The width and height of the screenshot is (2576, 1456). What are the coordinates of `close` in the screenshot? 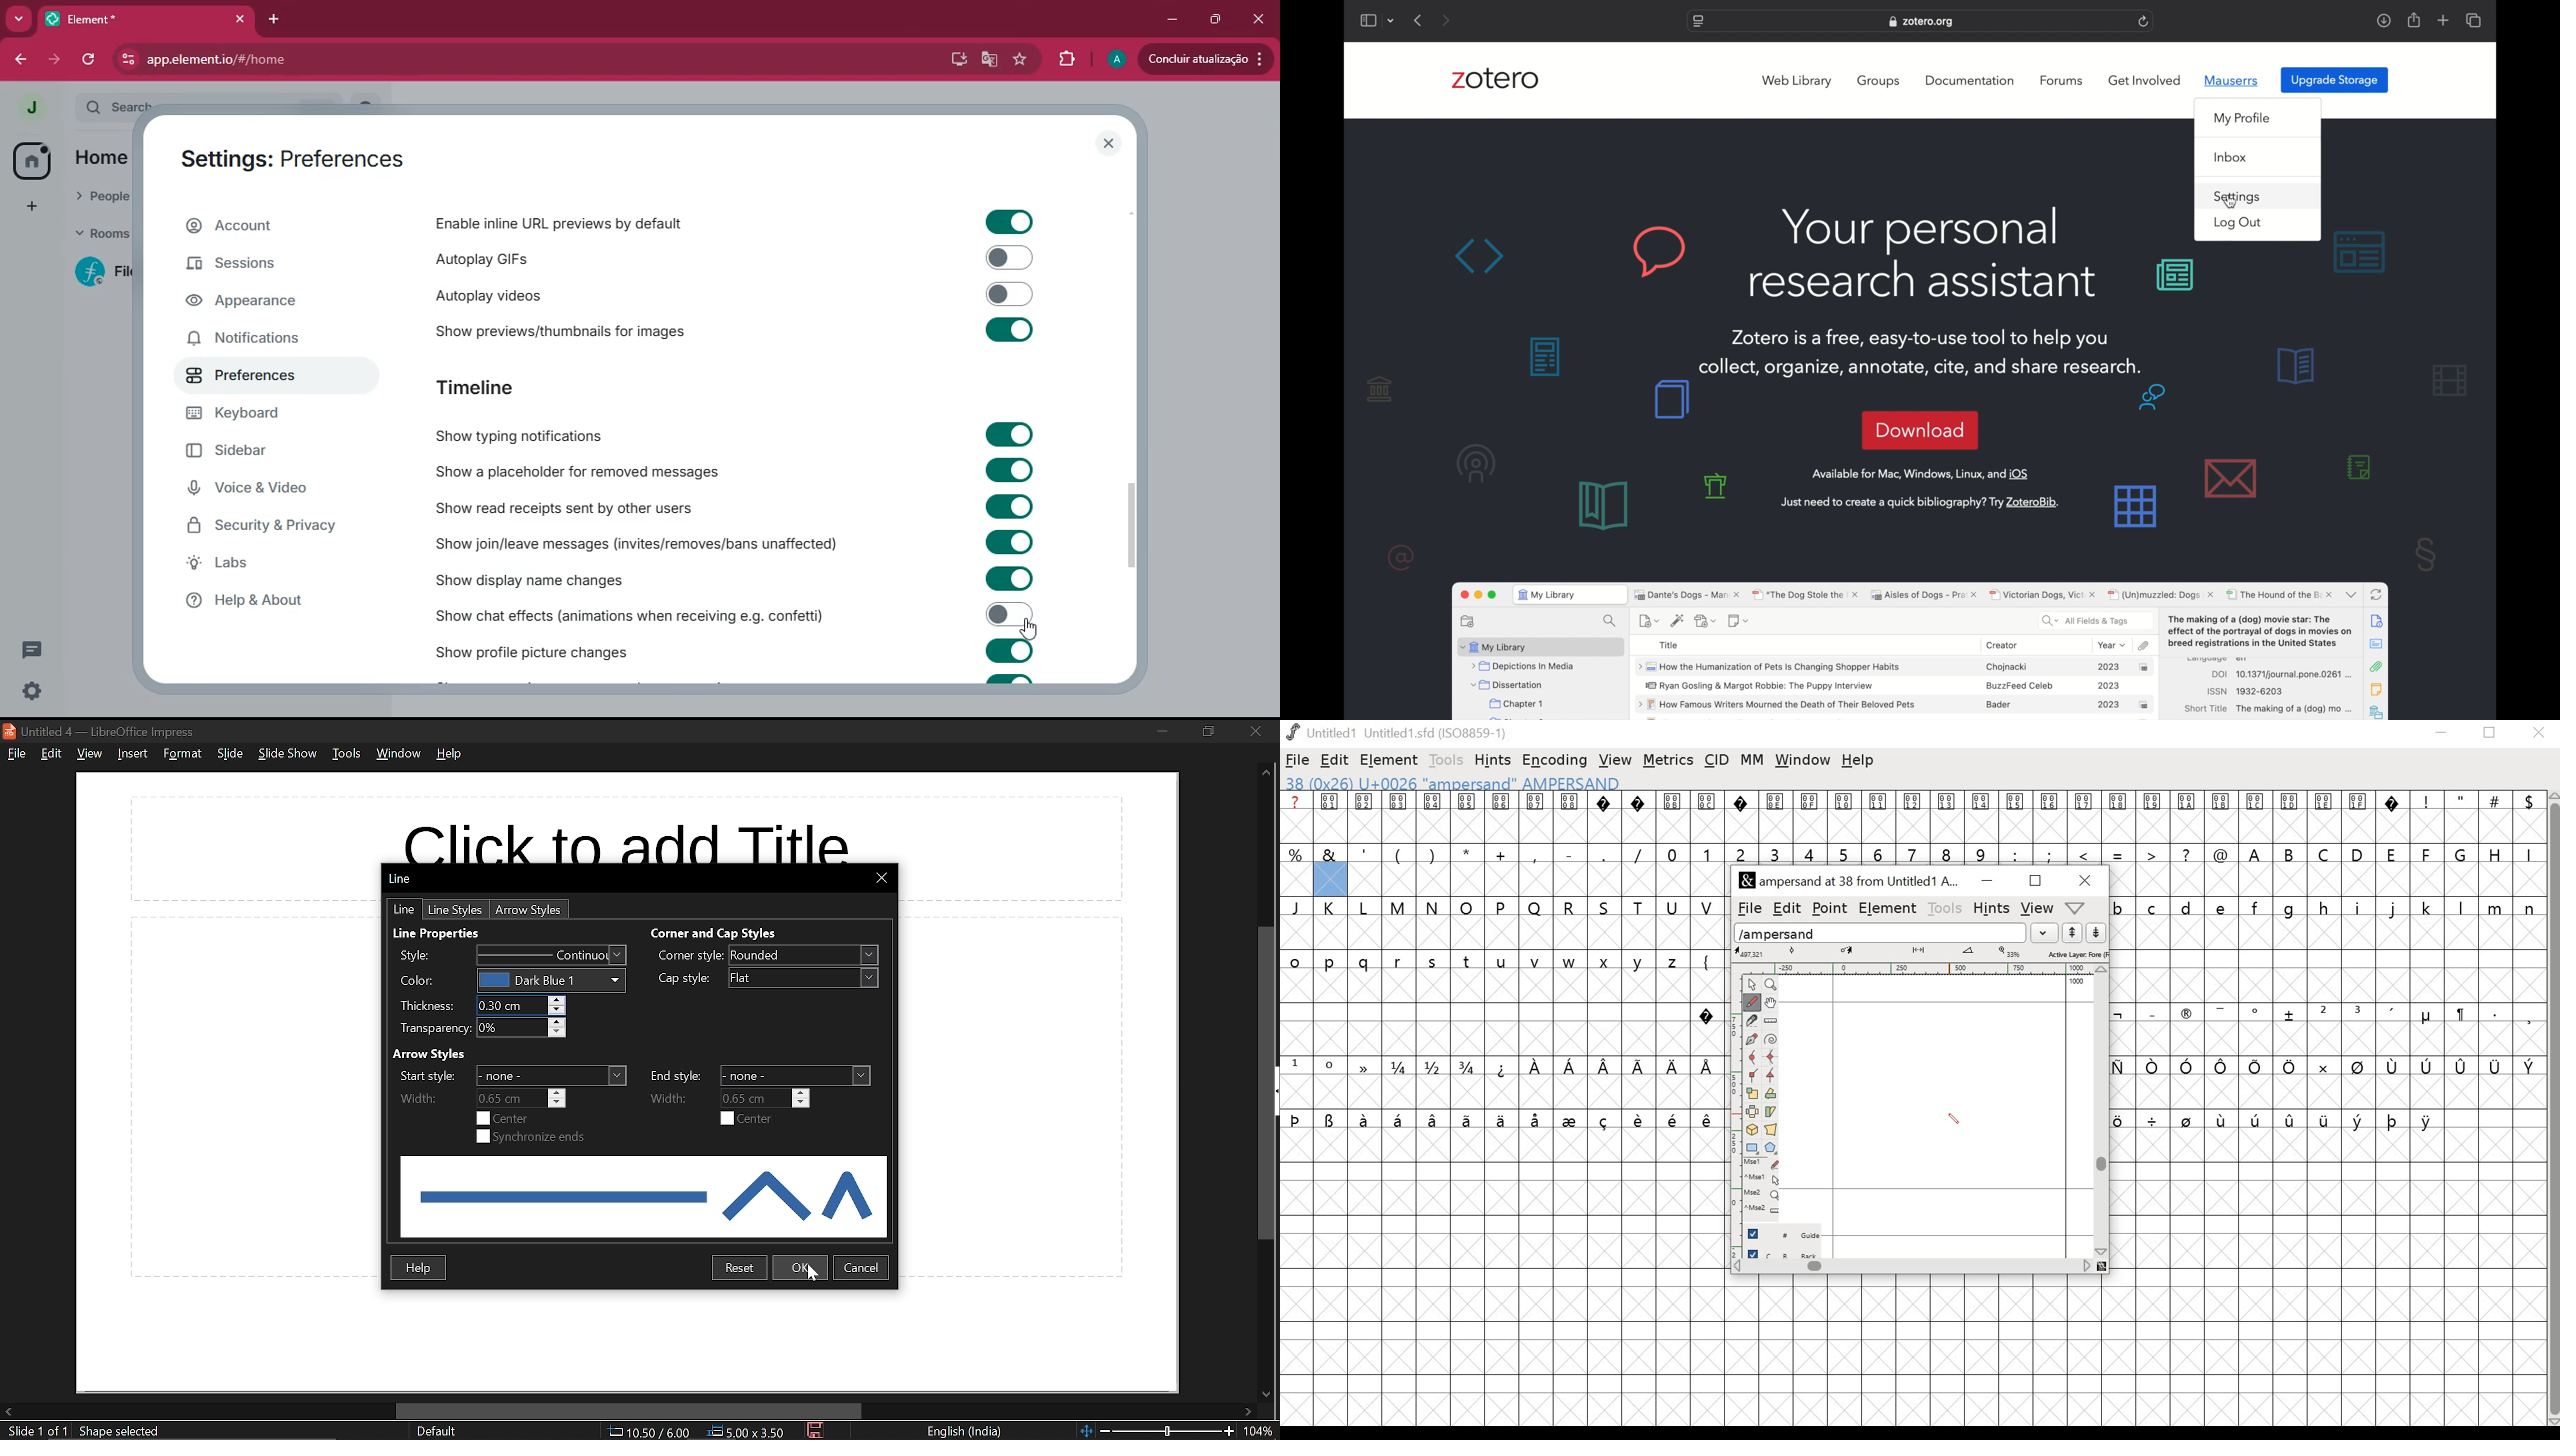 It's located at (1255, 730).